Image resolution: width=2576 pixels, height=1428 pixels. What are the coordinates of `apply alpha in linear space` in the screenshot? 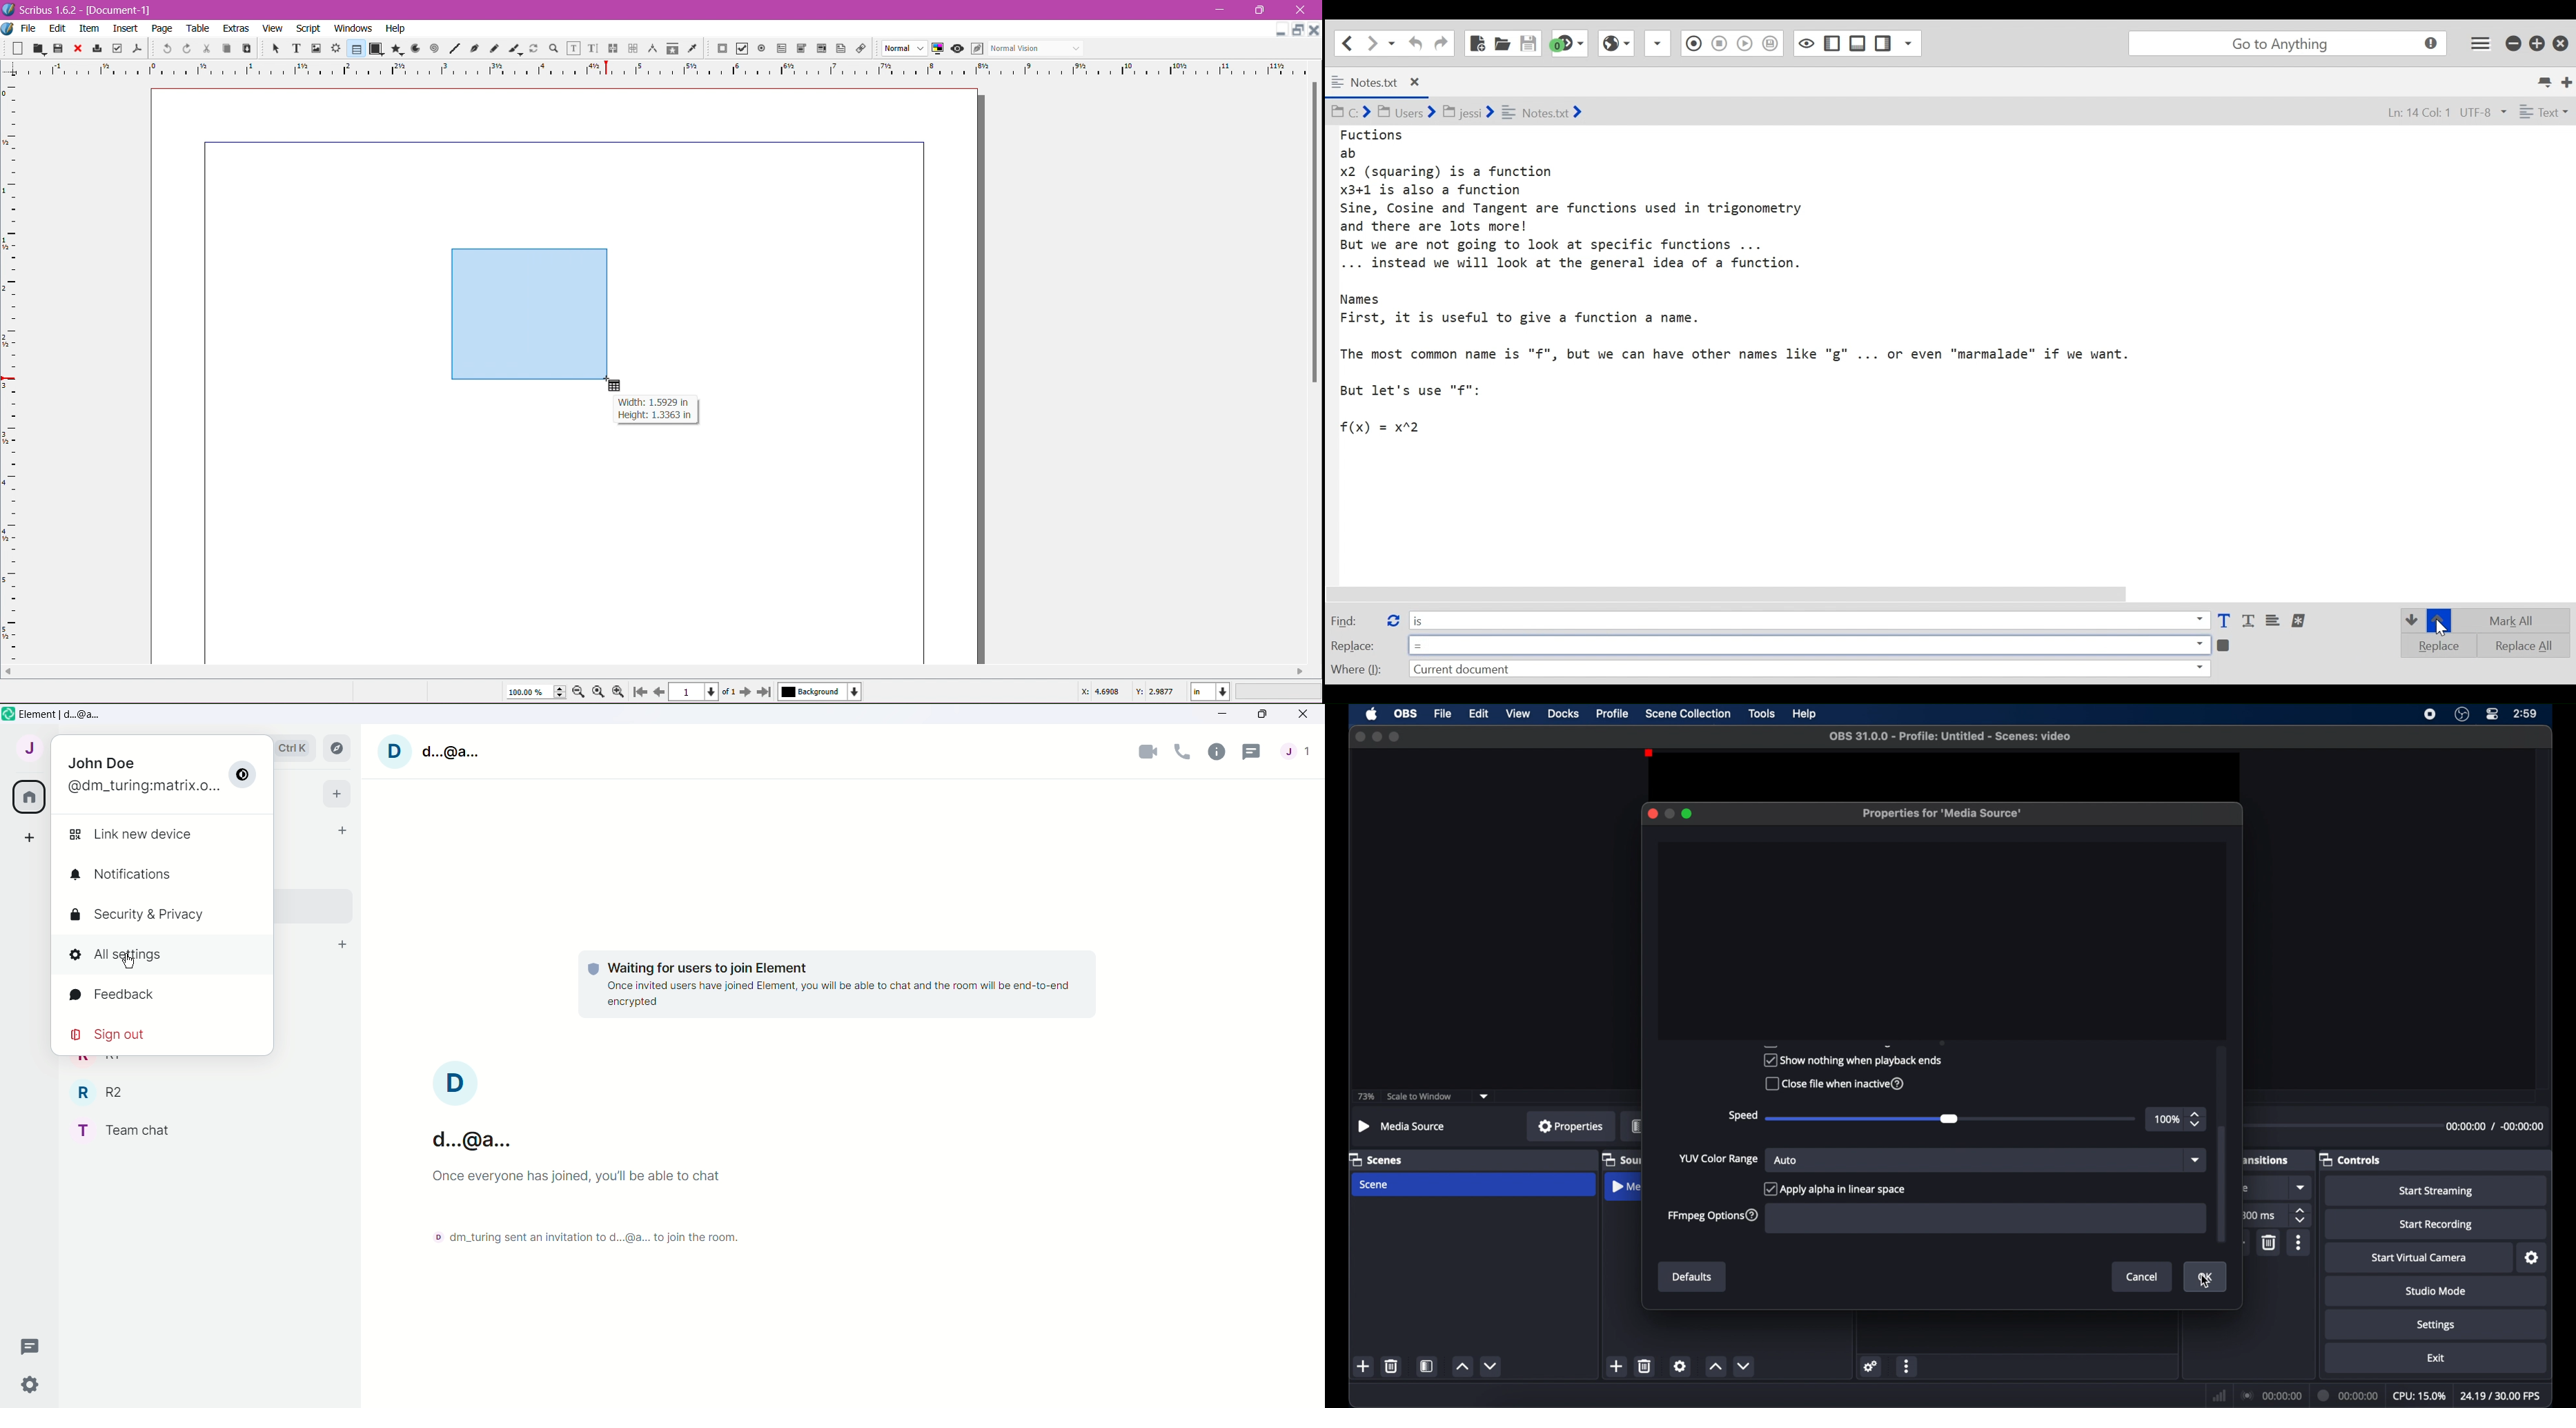 It's located at (1835, 1189).